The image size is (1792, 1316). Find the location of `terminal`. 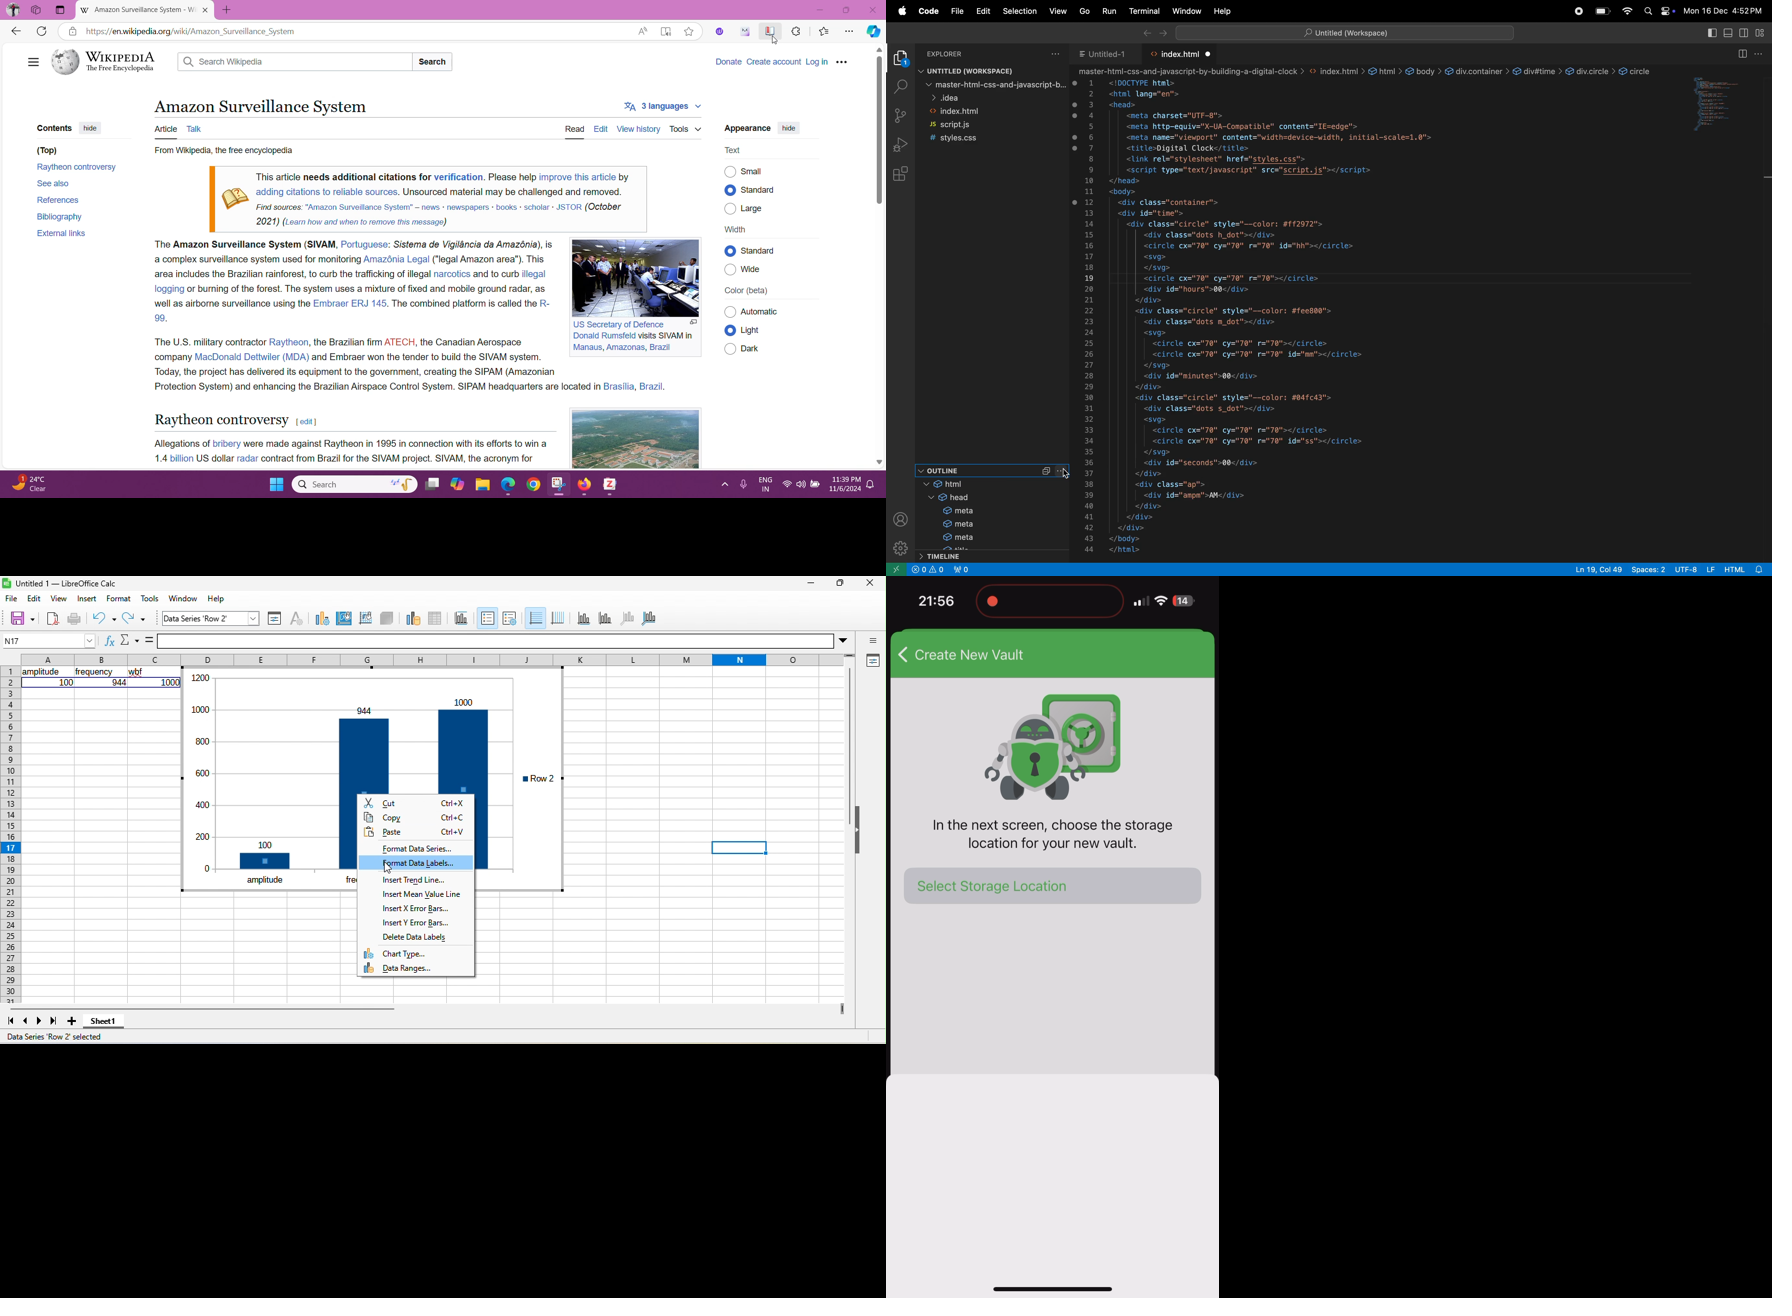

terminal is located at coordinates (1141, 11).